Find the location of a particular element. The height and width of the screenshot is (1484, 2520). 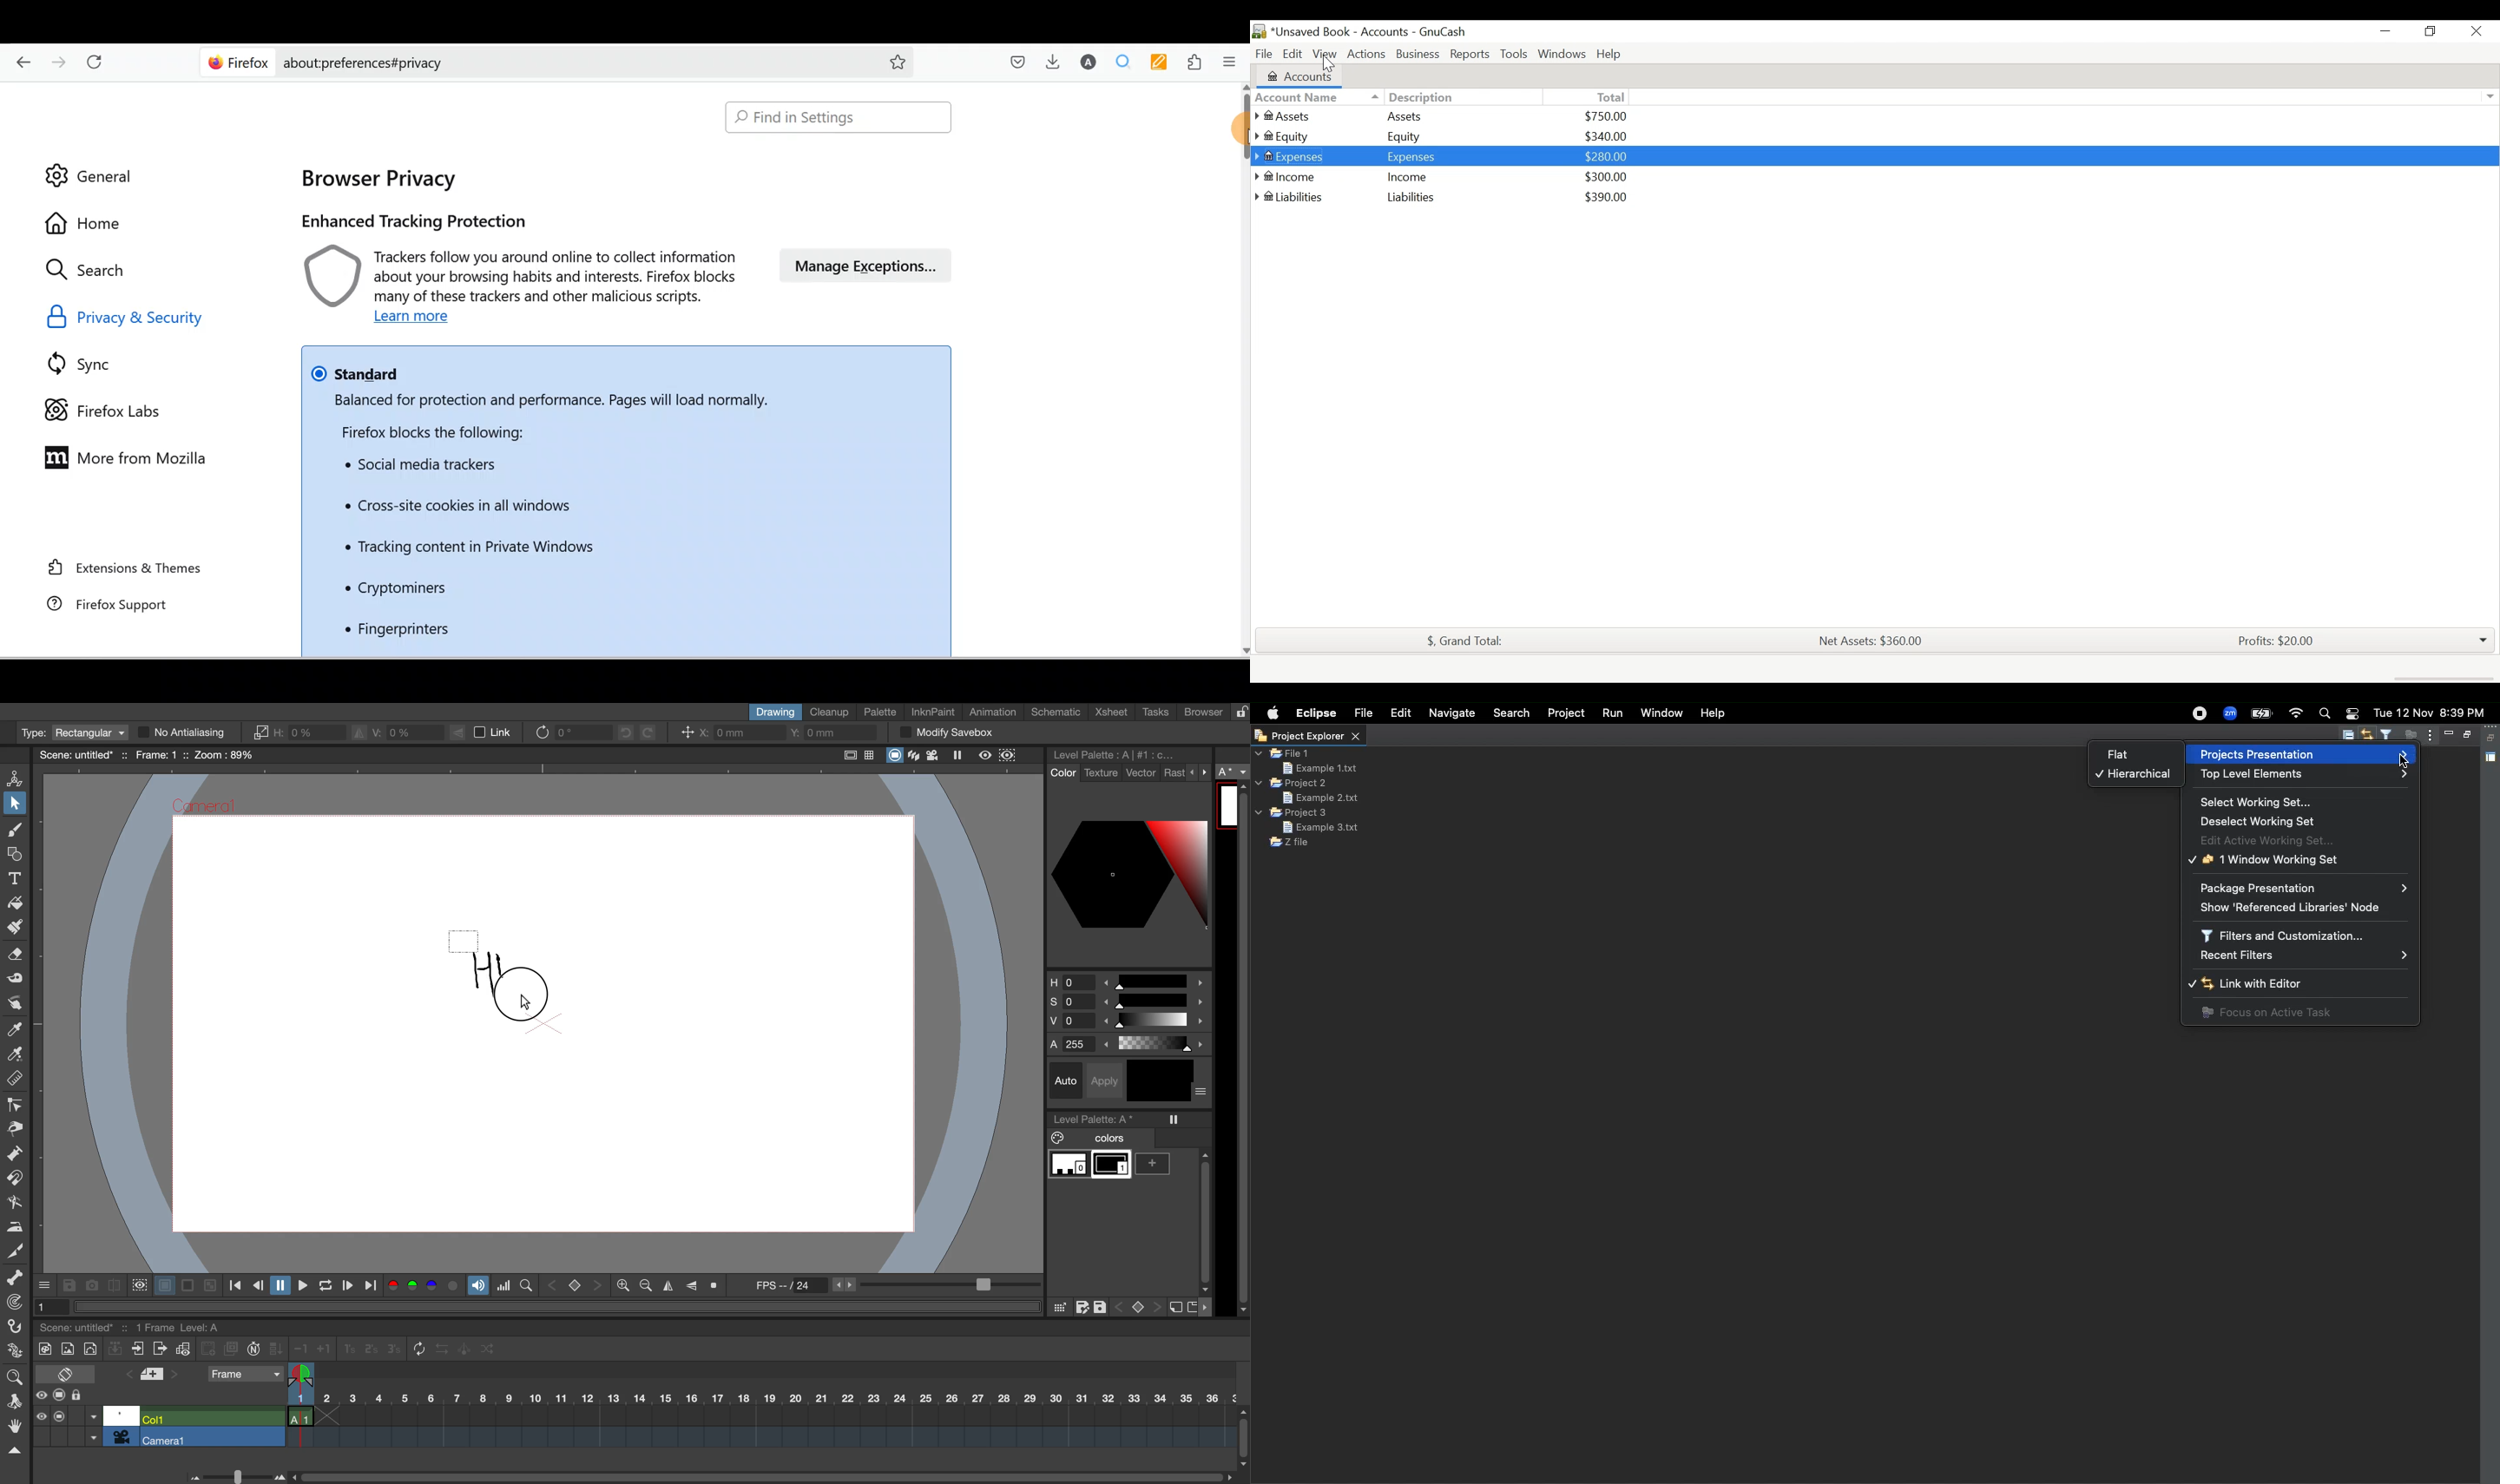

toggle x sheet timeline is located at coordinates (64, 1373).